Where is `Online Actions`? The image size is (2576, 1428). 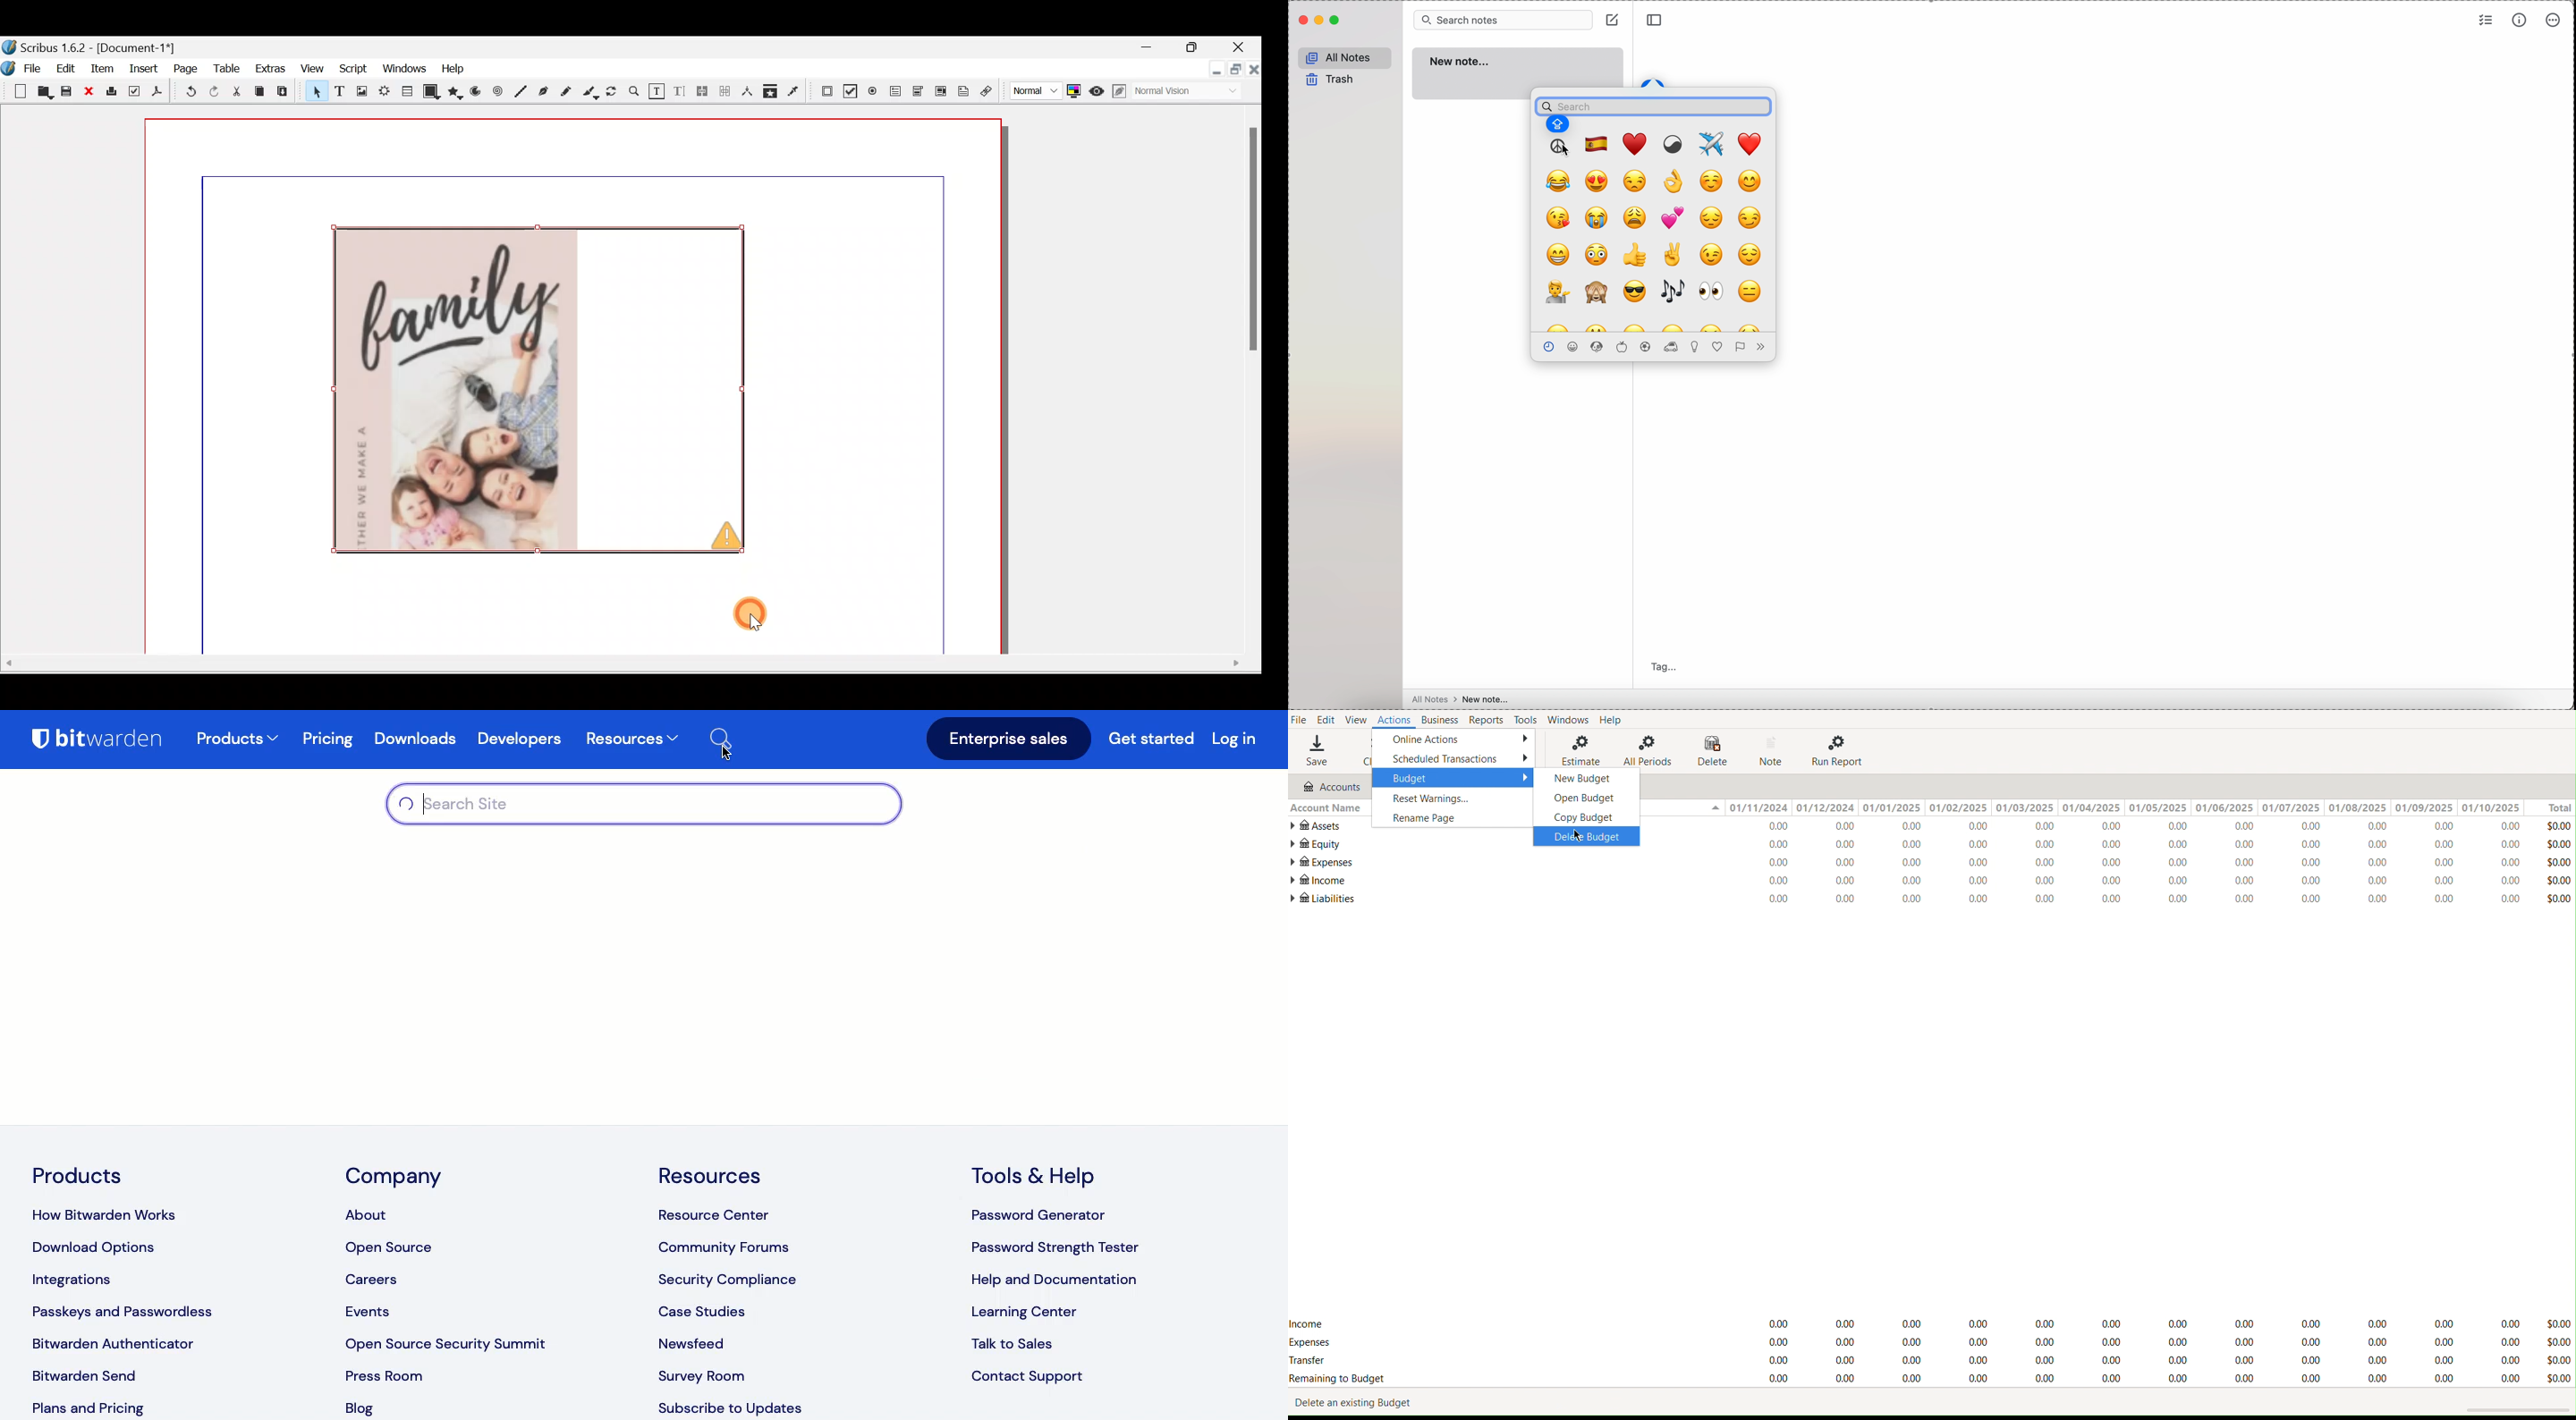 Online Actions is located at coordinates (1454, 740).